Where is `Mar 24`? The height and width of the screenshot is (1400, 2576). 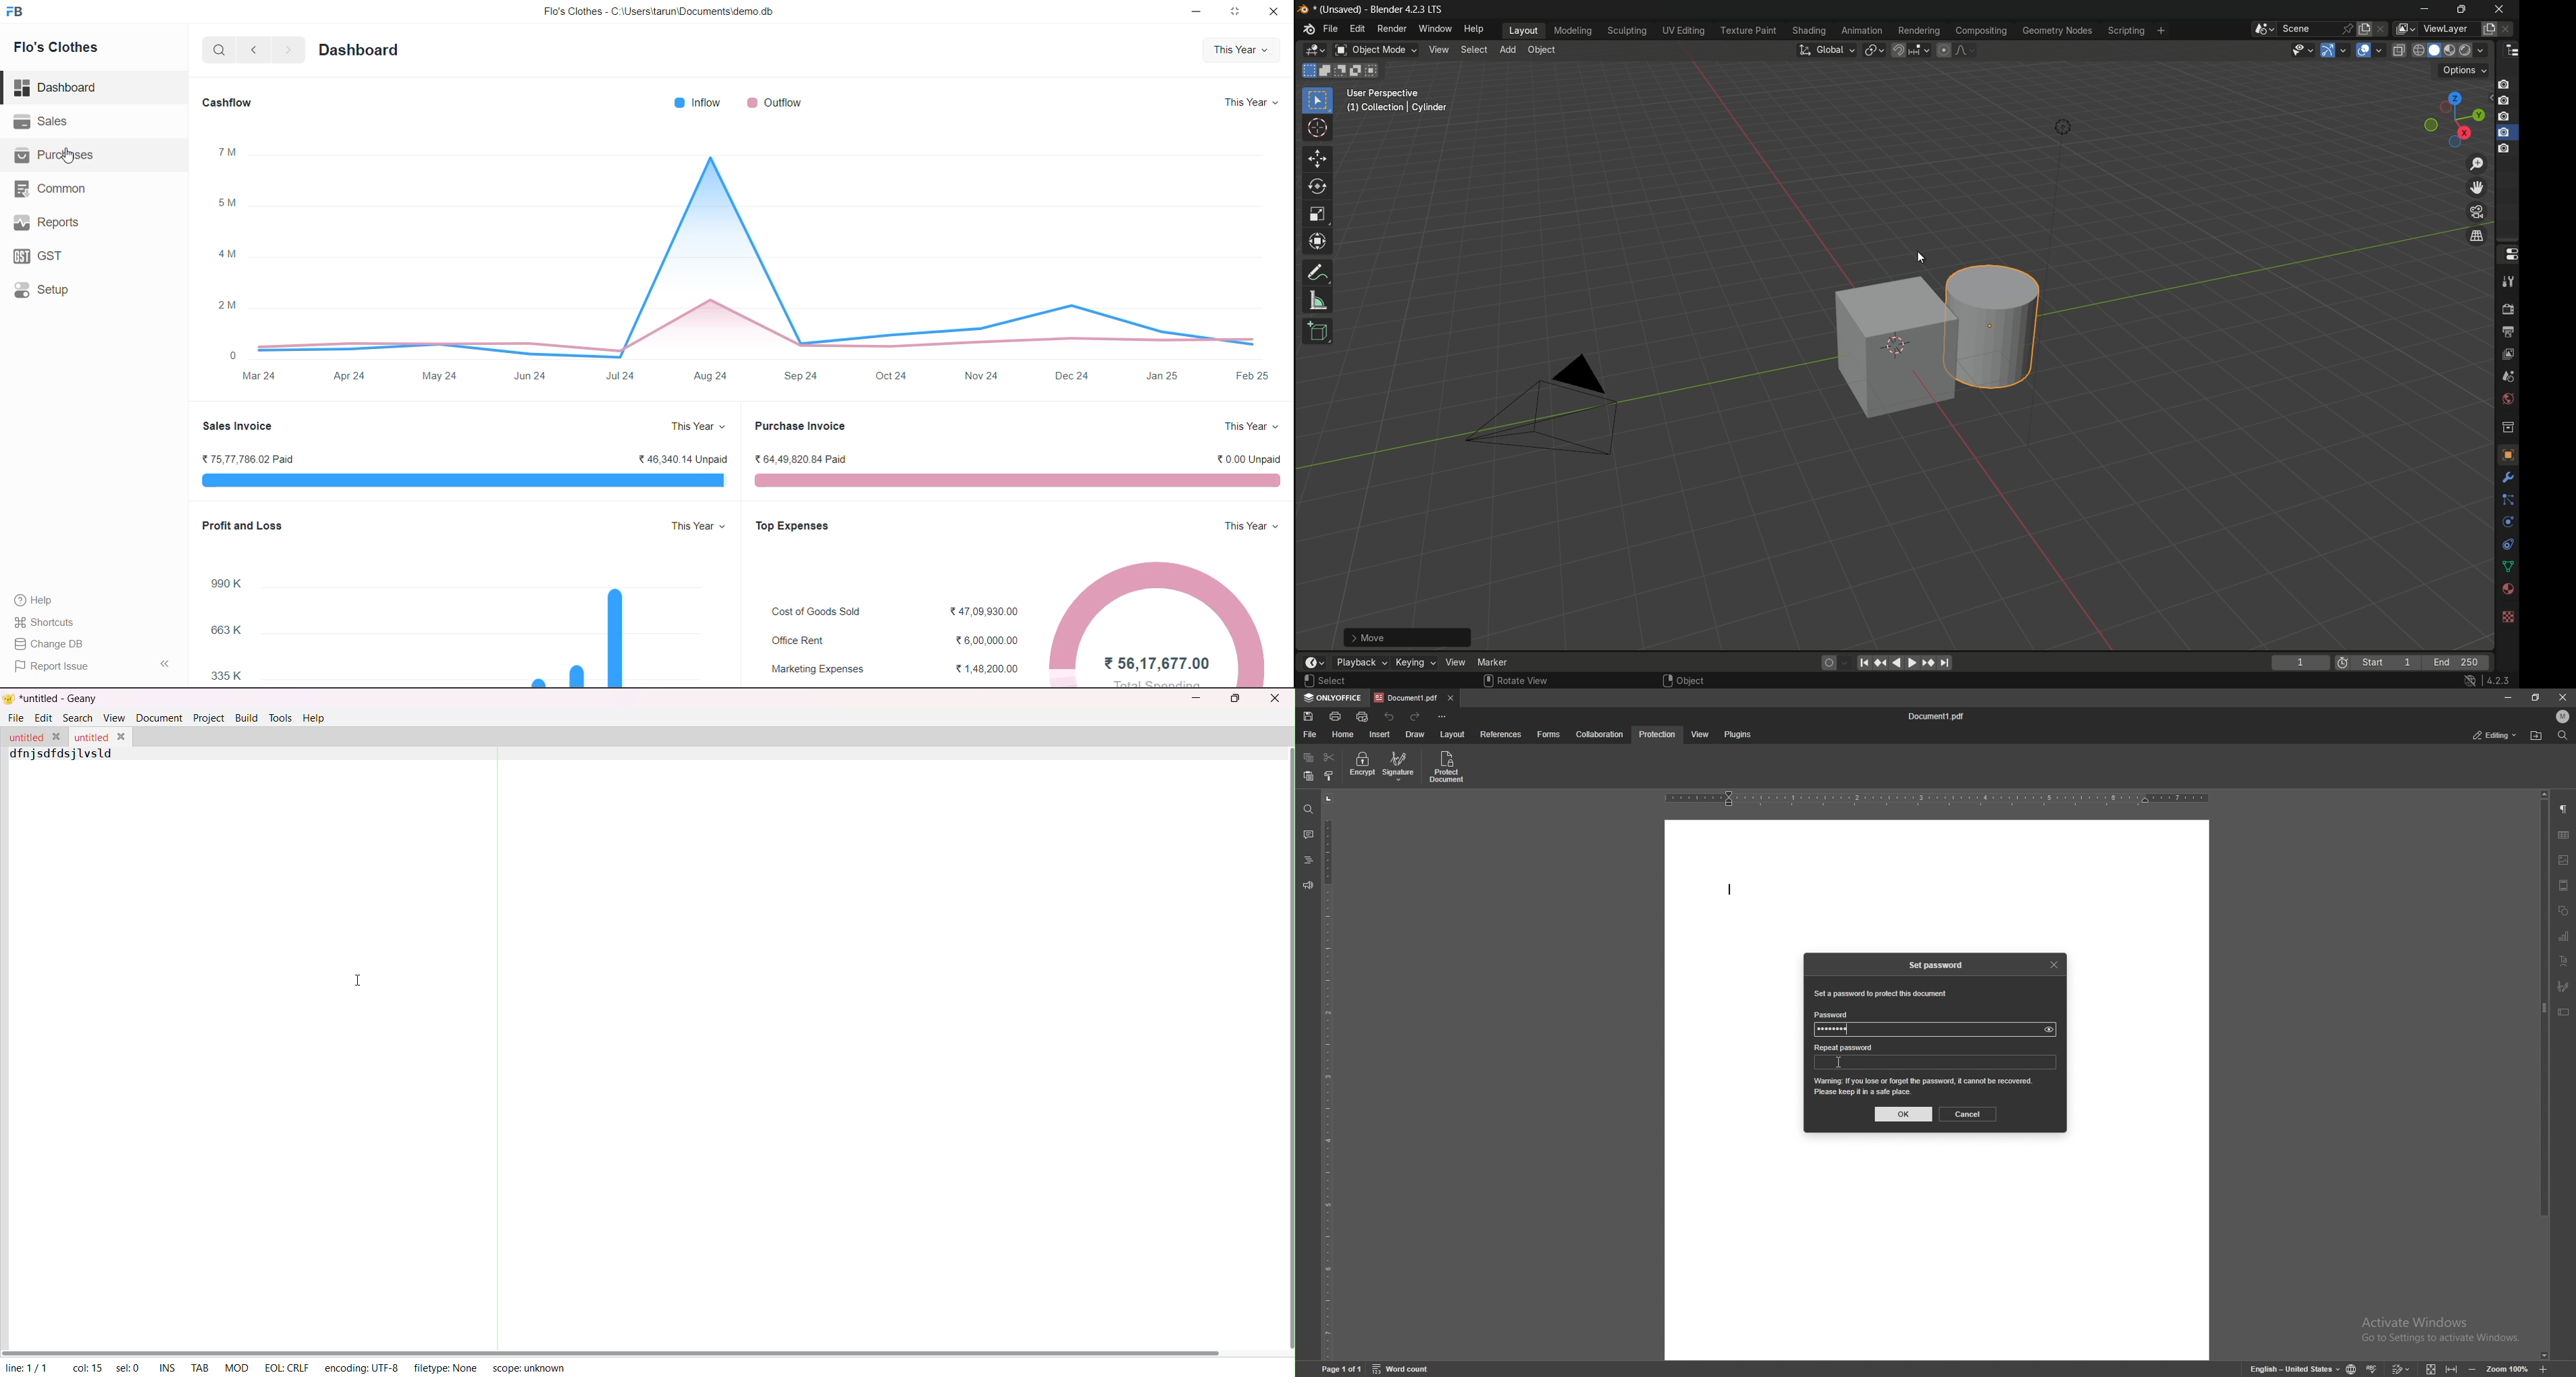 Mar 24 is located at coordinates (263, 376).